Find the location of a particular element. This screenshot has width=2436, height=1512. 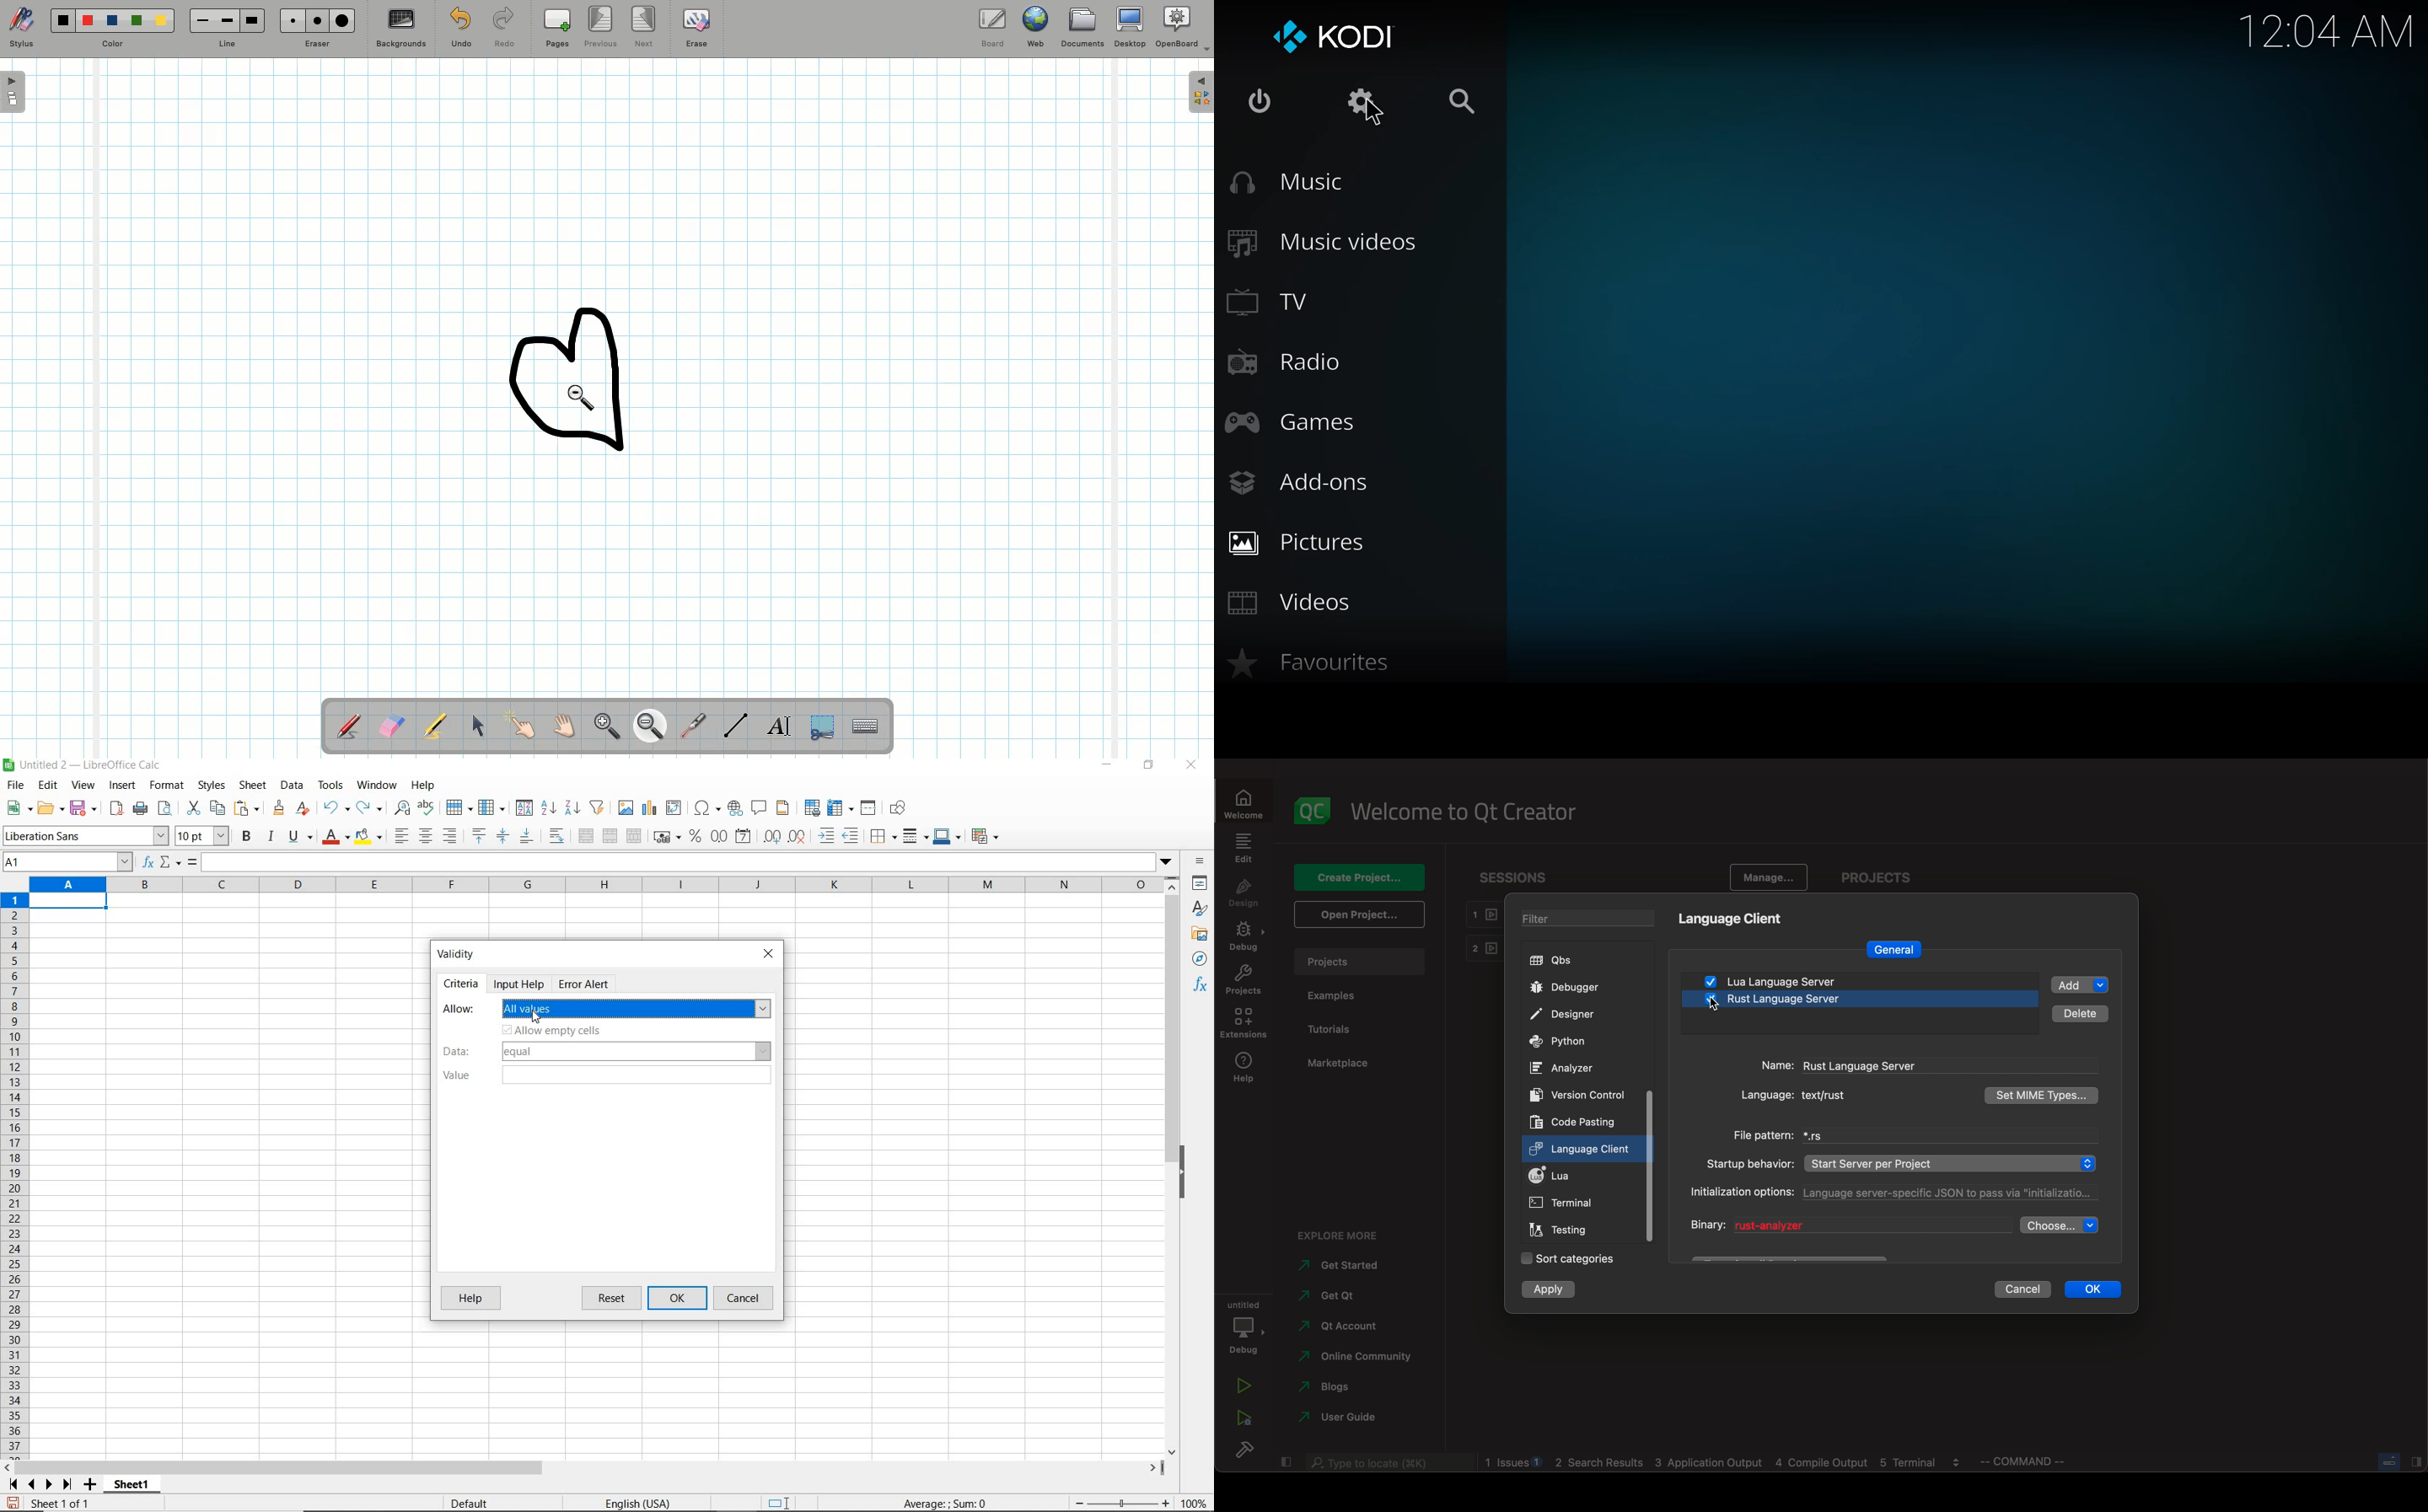

PROJECTS is located at coordinates (1876, 877).